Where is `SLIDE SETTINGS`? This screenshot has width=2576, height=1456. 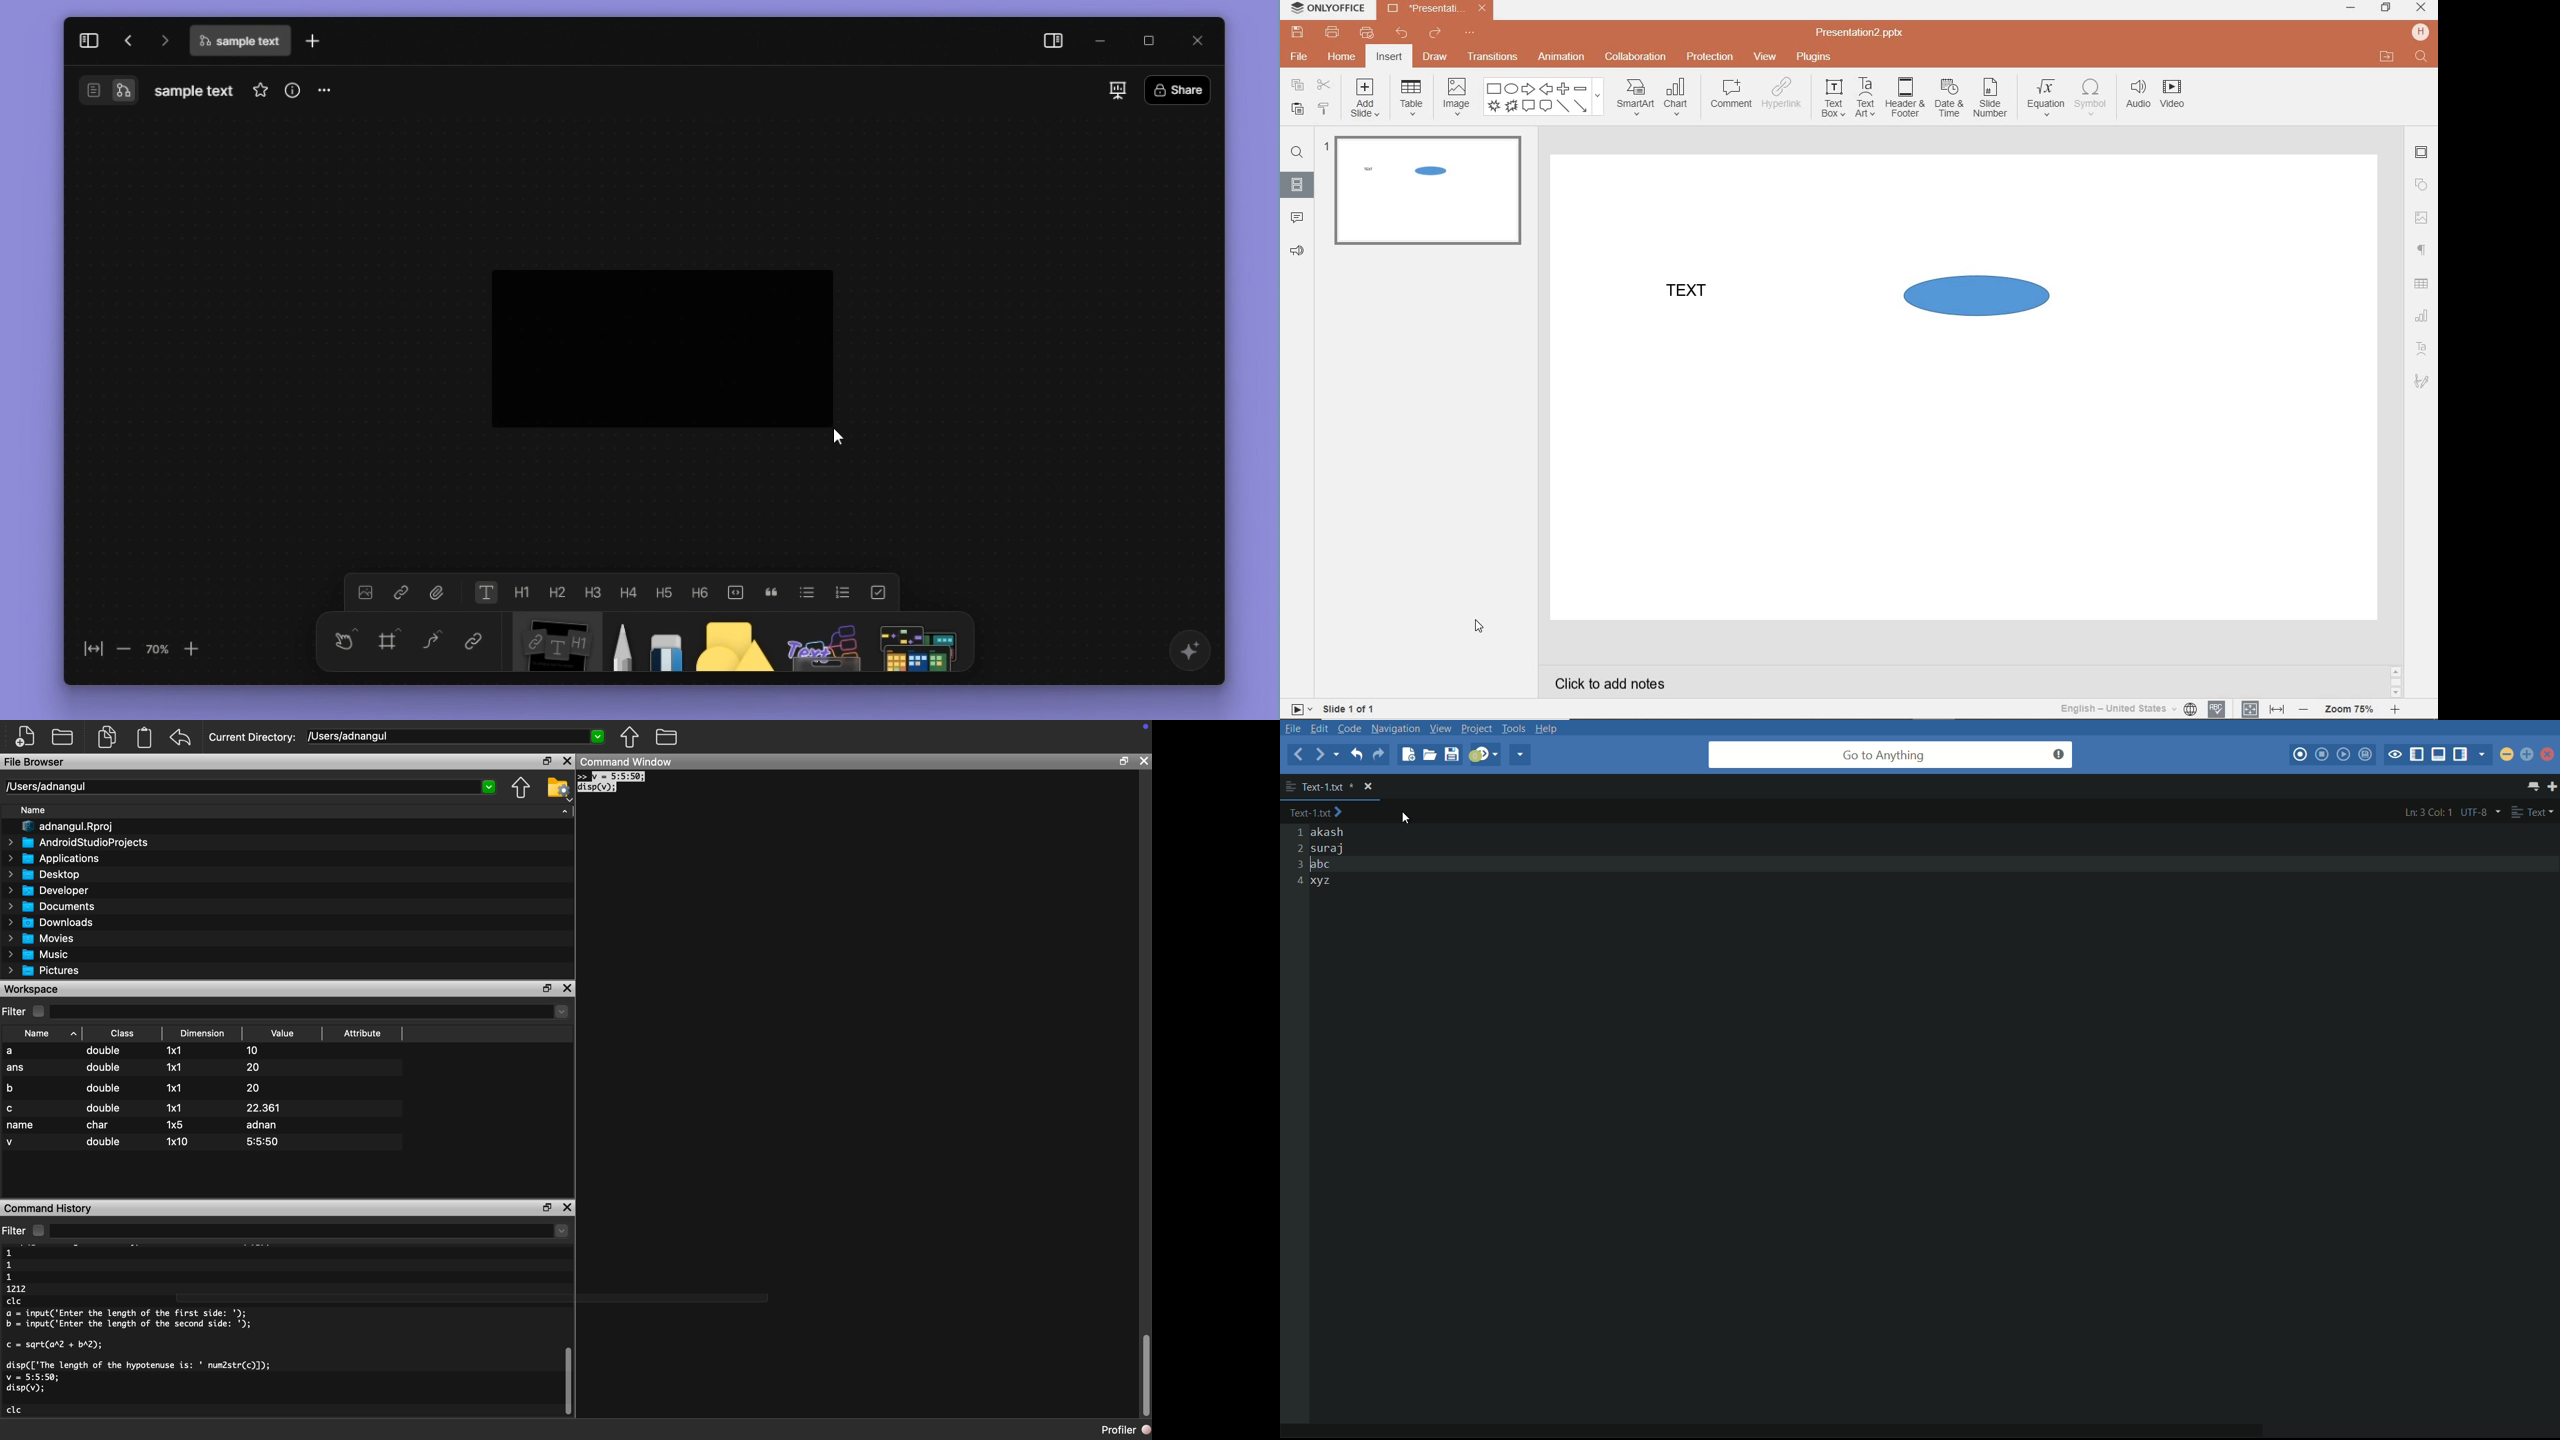
SLIDE SETTINGS is located at coordinates (2422, 153).